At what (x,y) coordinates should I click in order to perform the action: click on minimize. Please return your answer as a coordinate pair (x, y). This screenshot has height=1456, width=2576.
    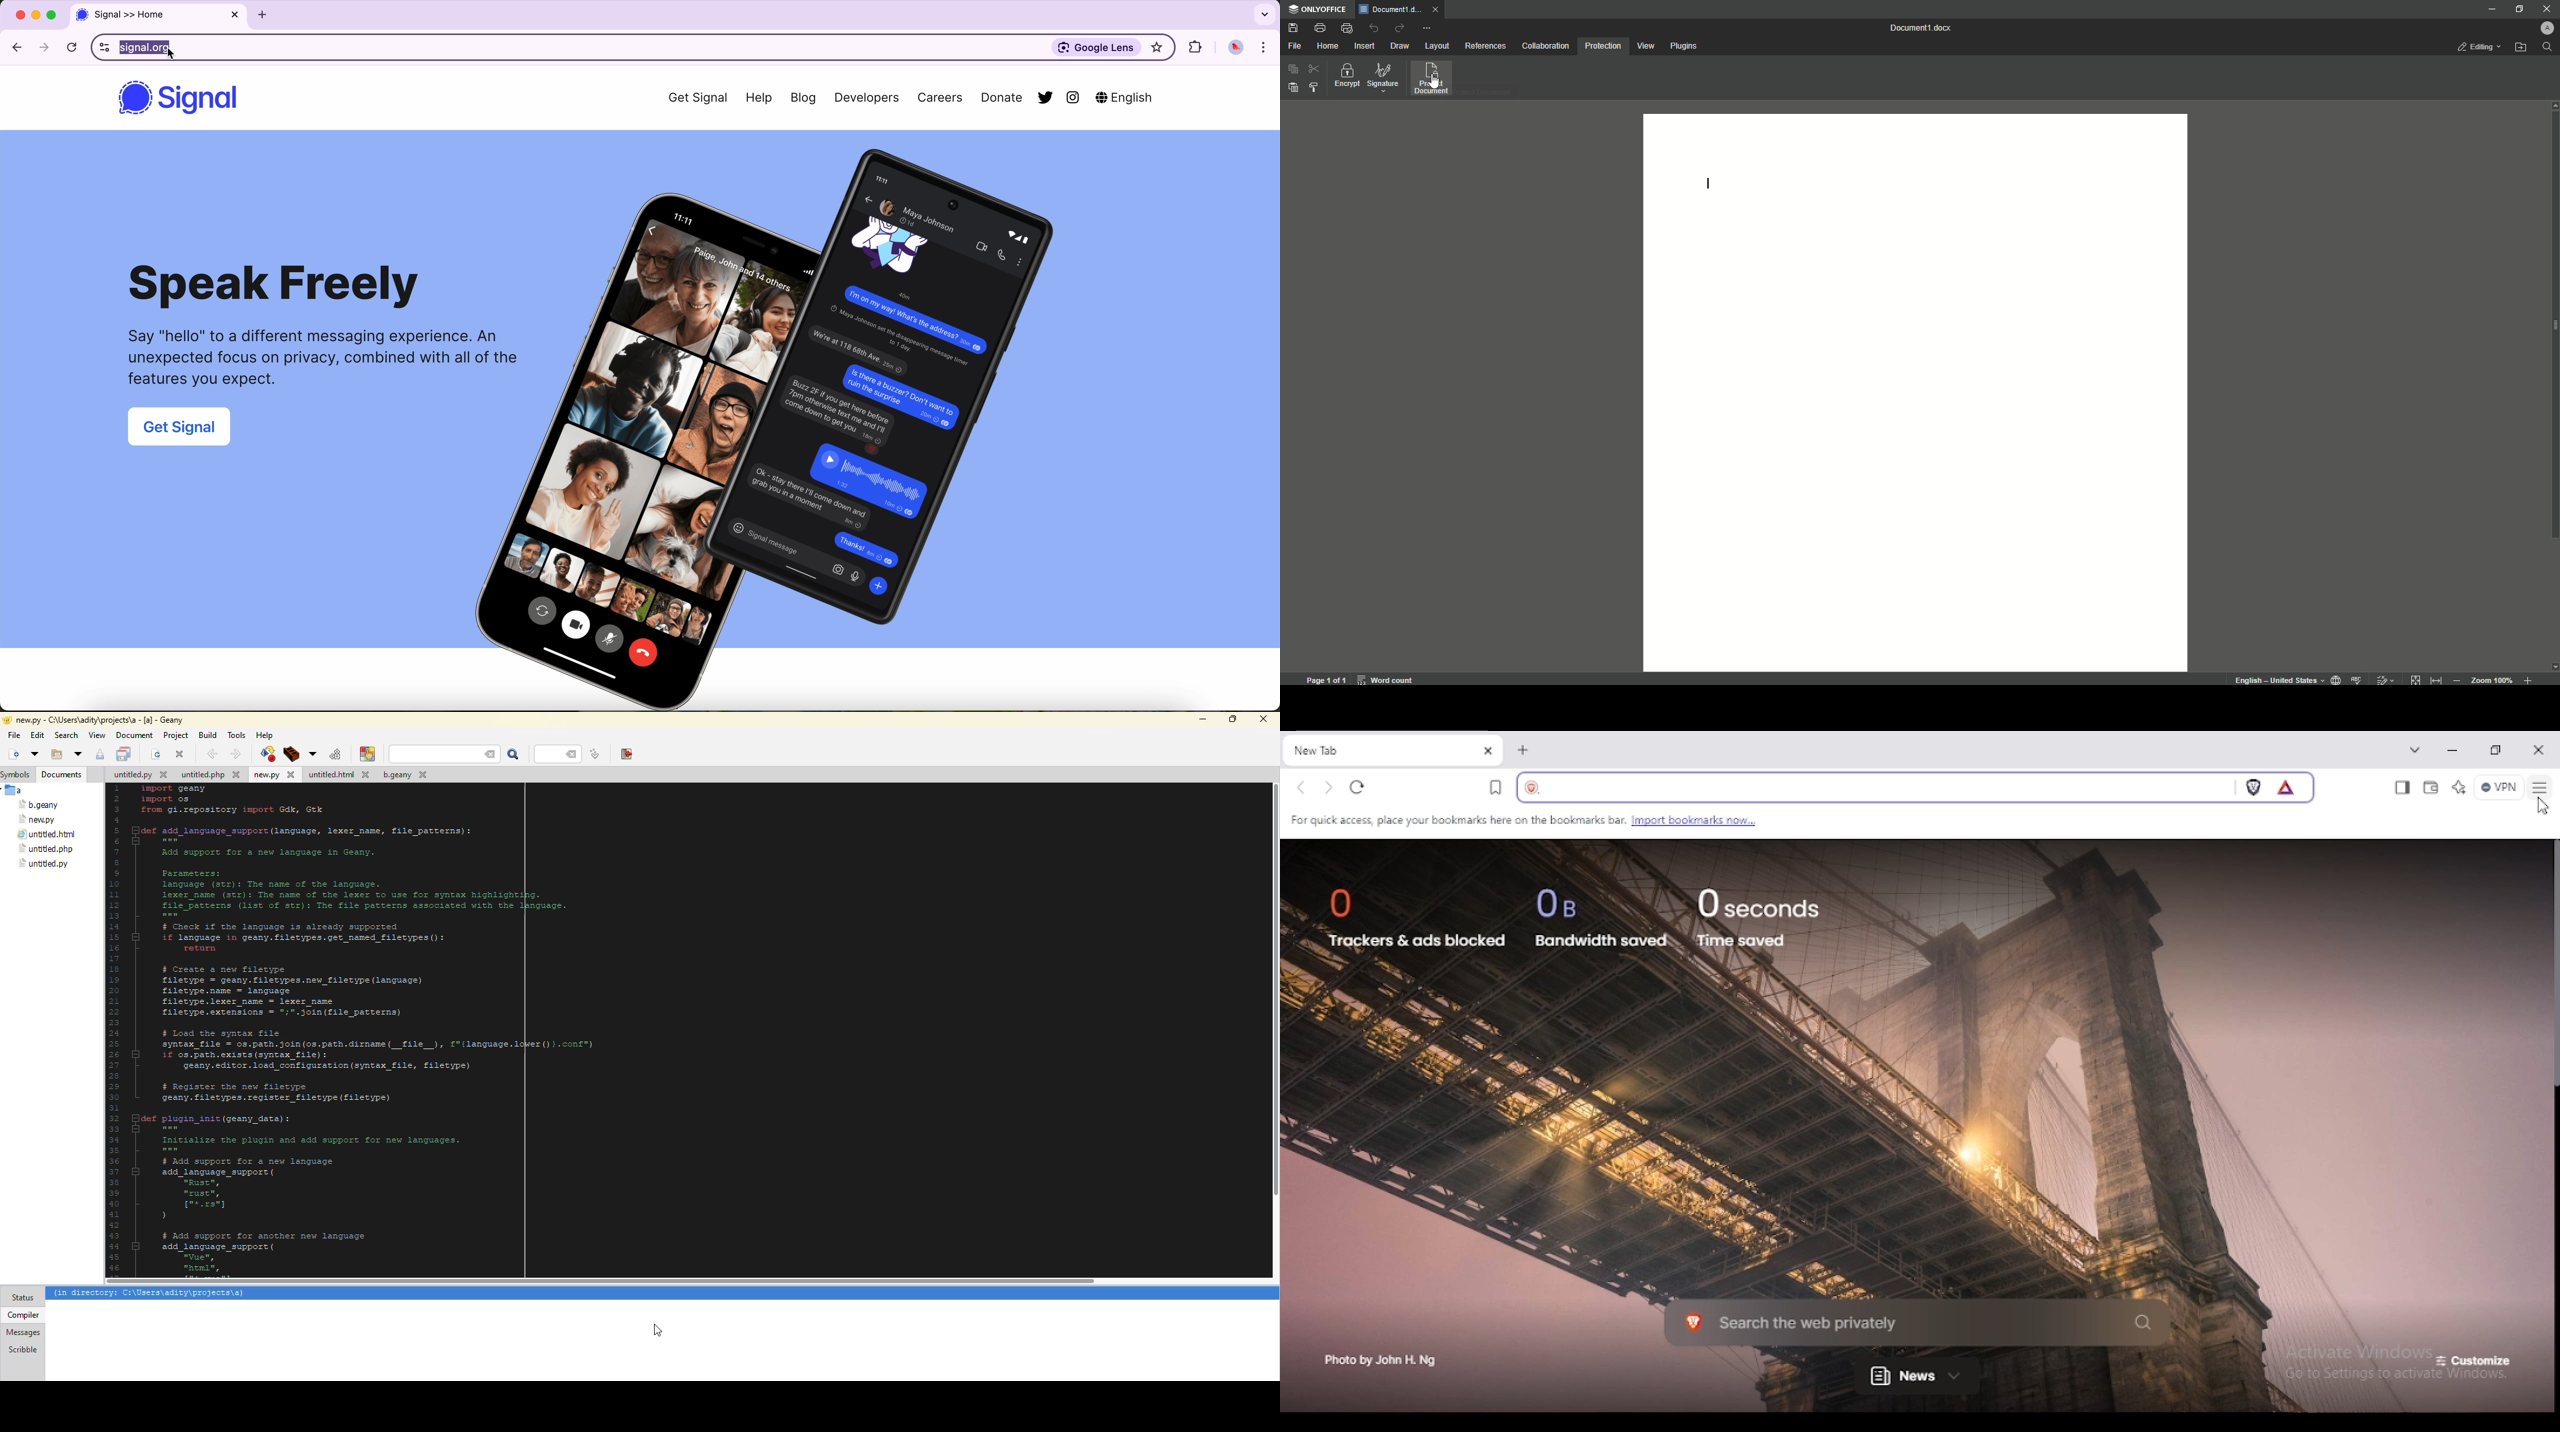
    Looking at the image, I should click on (1201, 719).